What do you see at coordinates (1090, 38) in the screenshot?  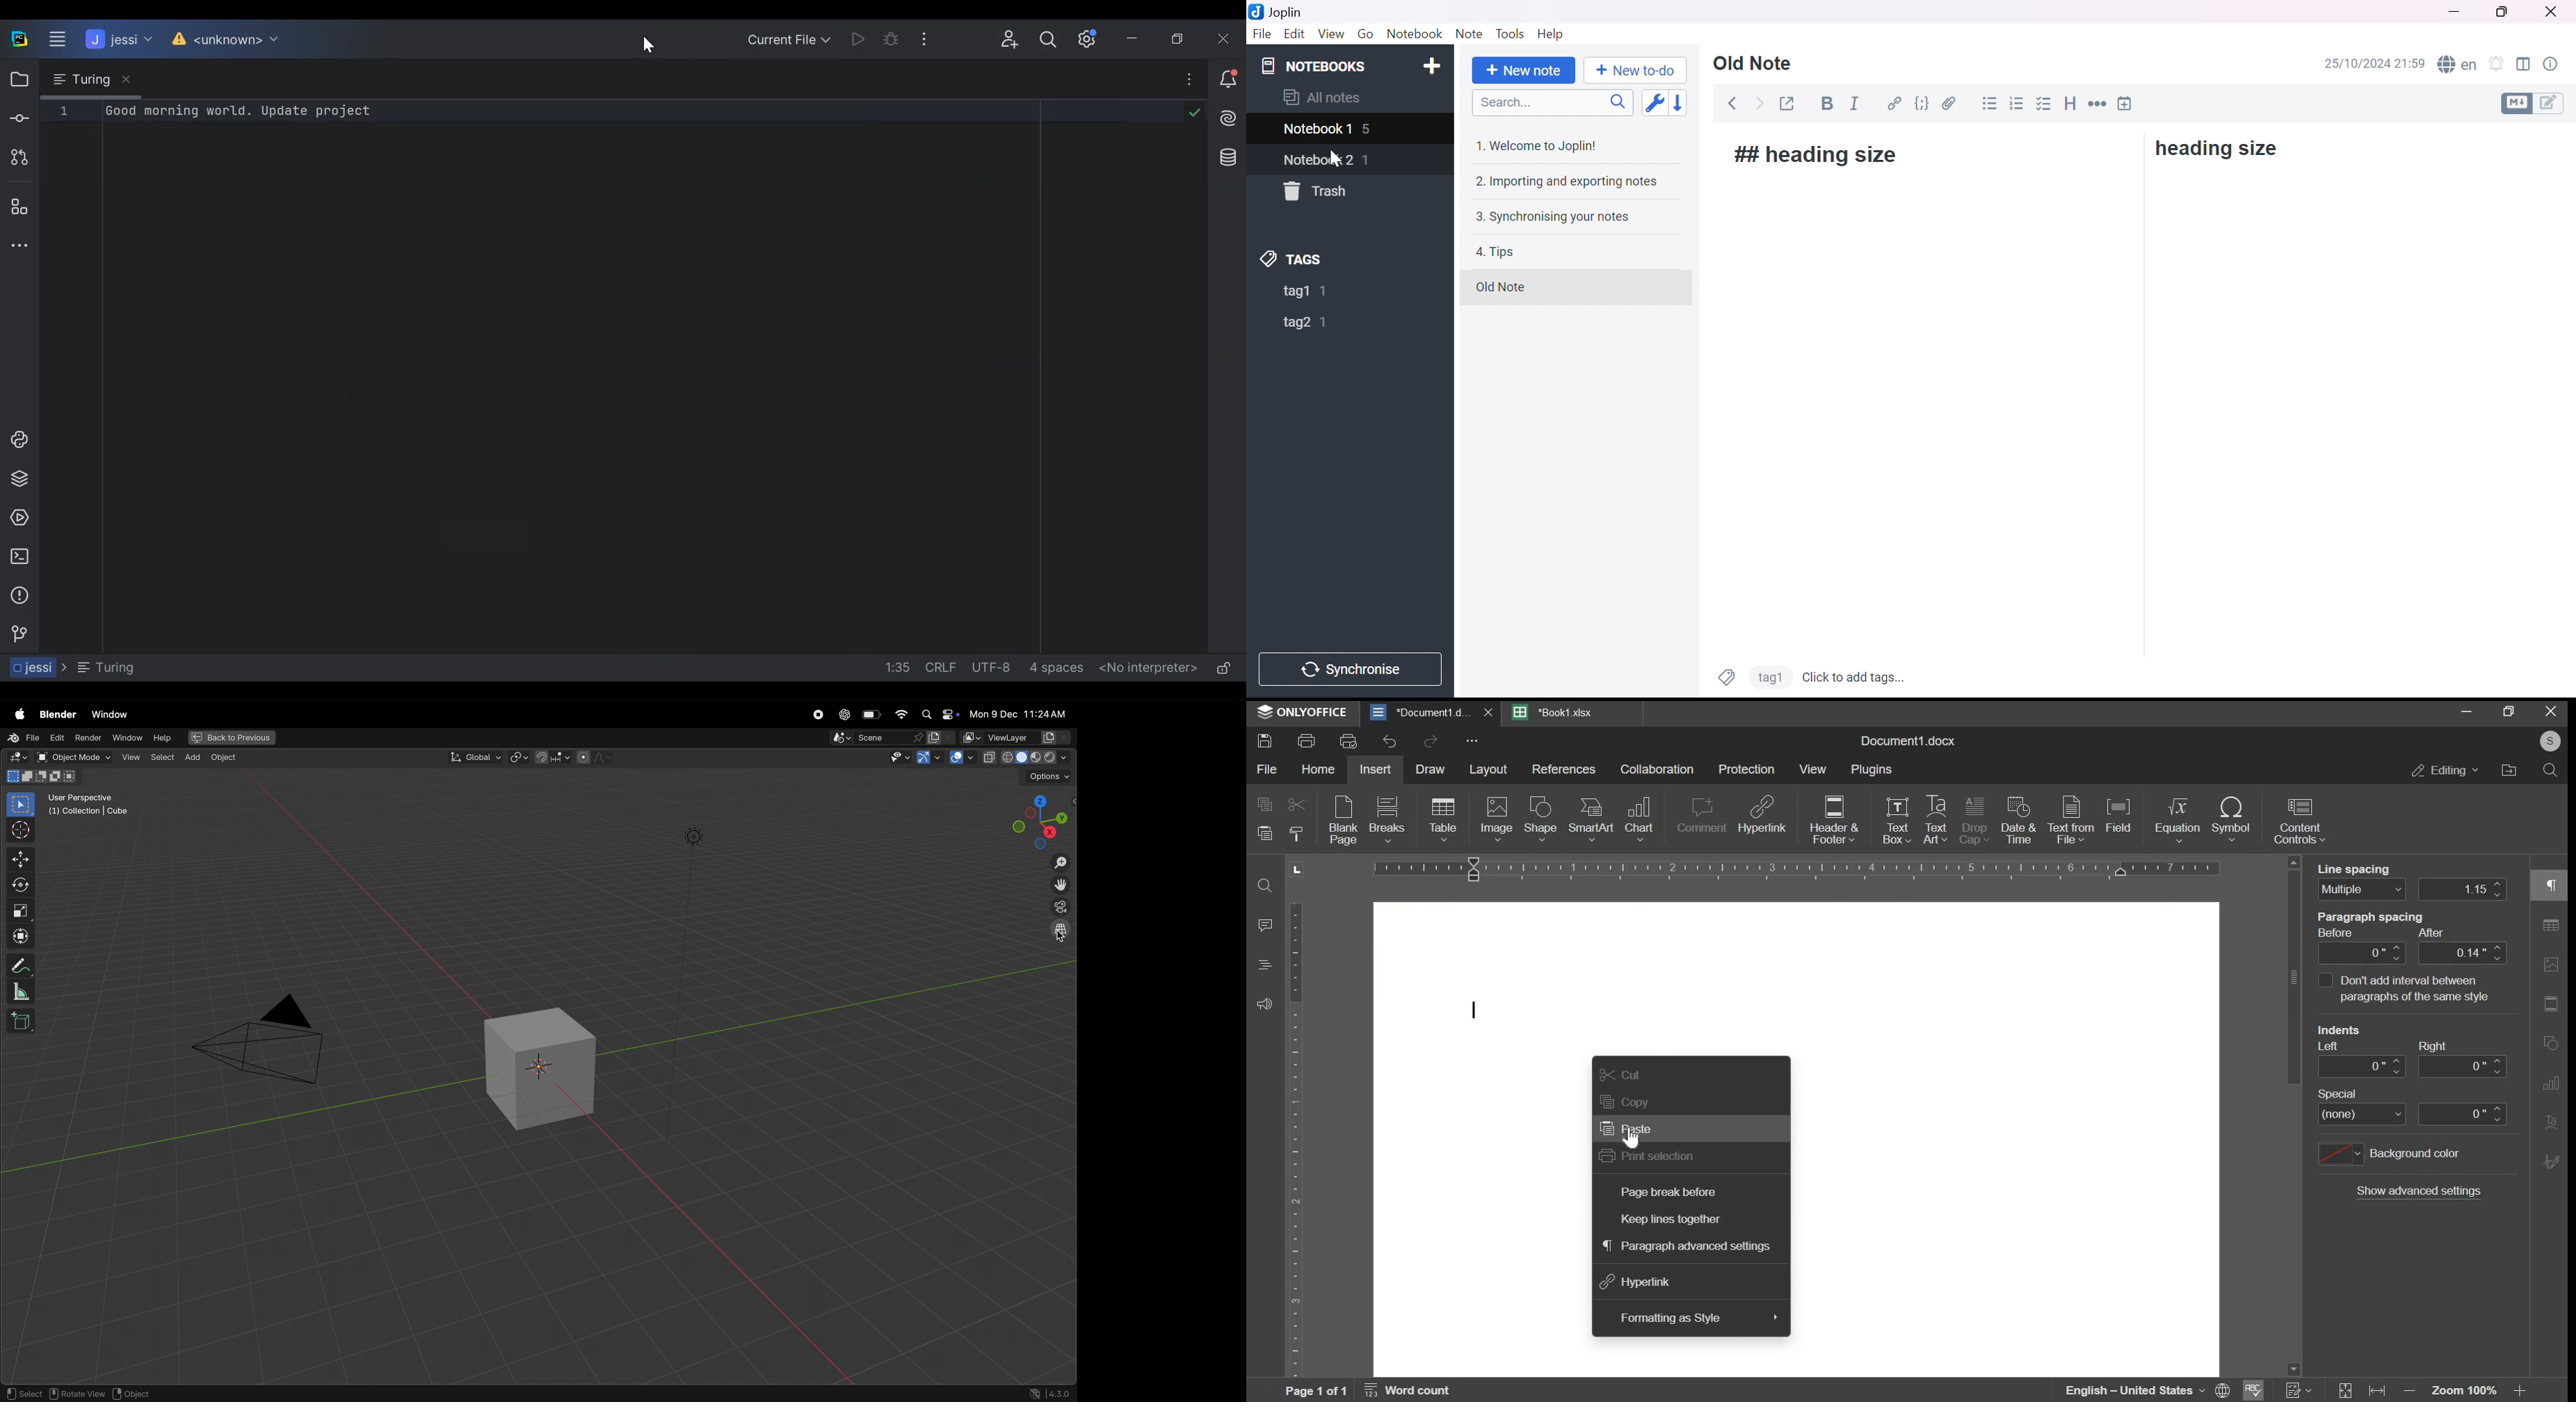 I see `Settings` at bounding box center [1090, 38].